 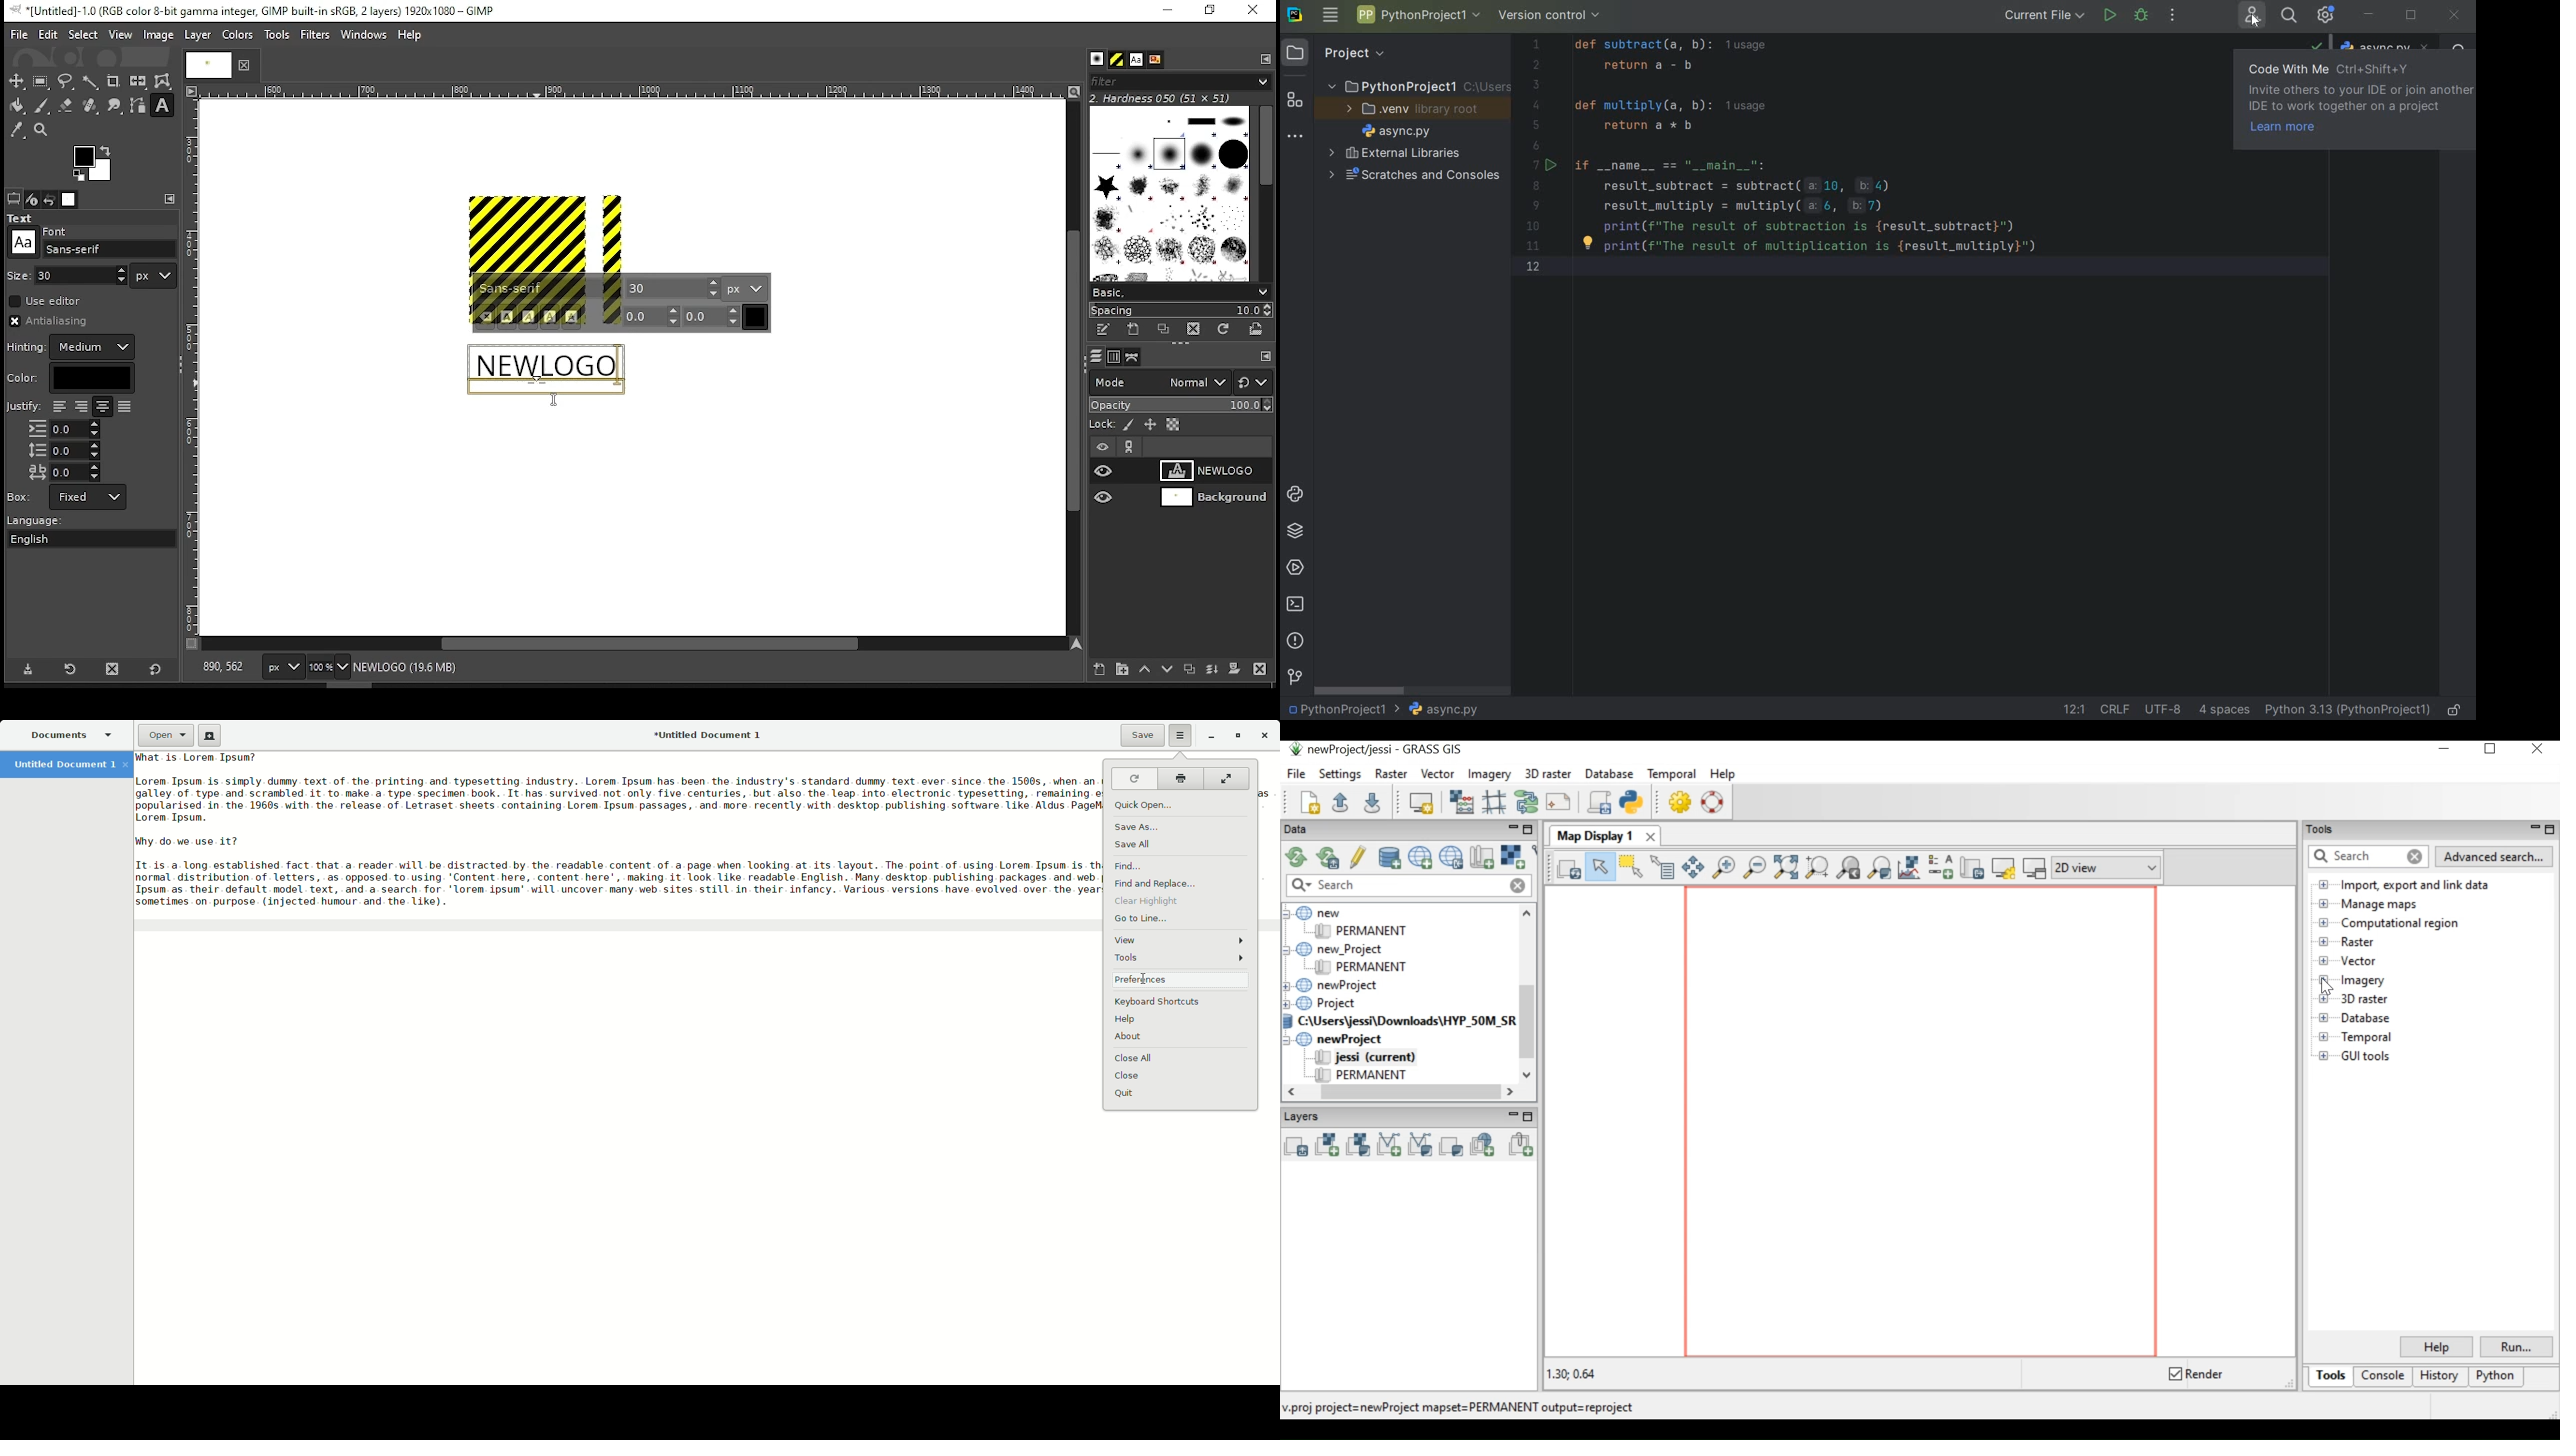 What do you see at coordinates (44, 521) in the screenshot?
I see `language` at bounding box center [44, 521].